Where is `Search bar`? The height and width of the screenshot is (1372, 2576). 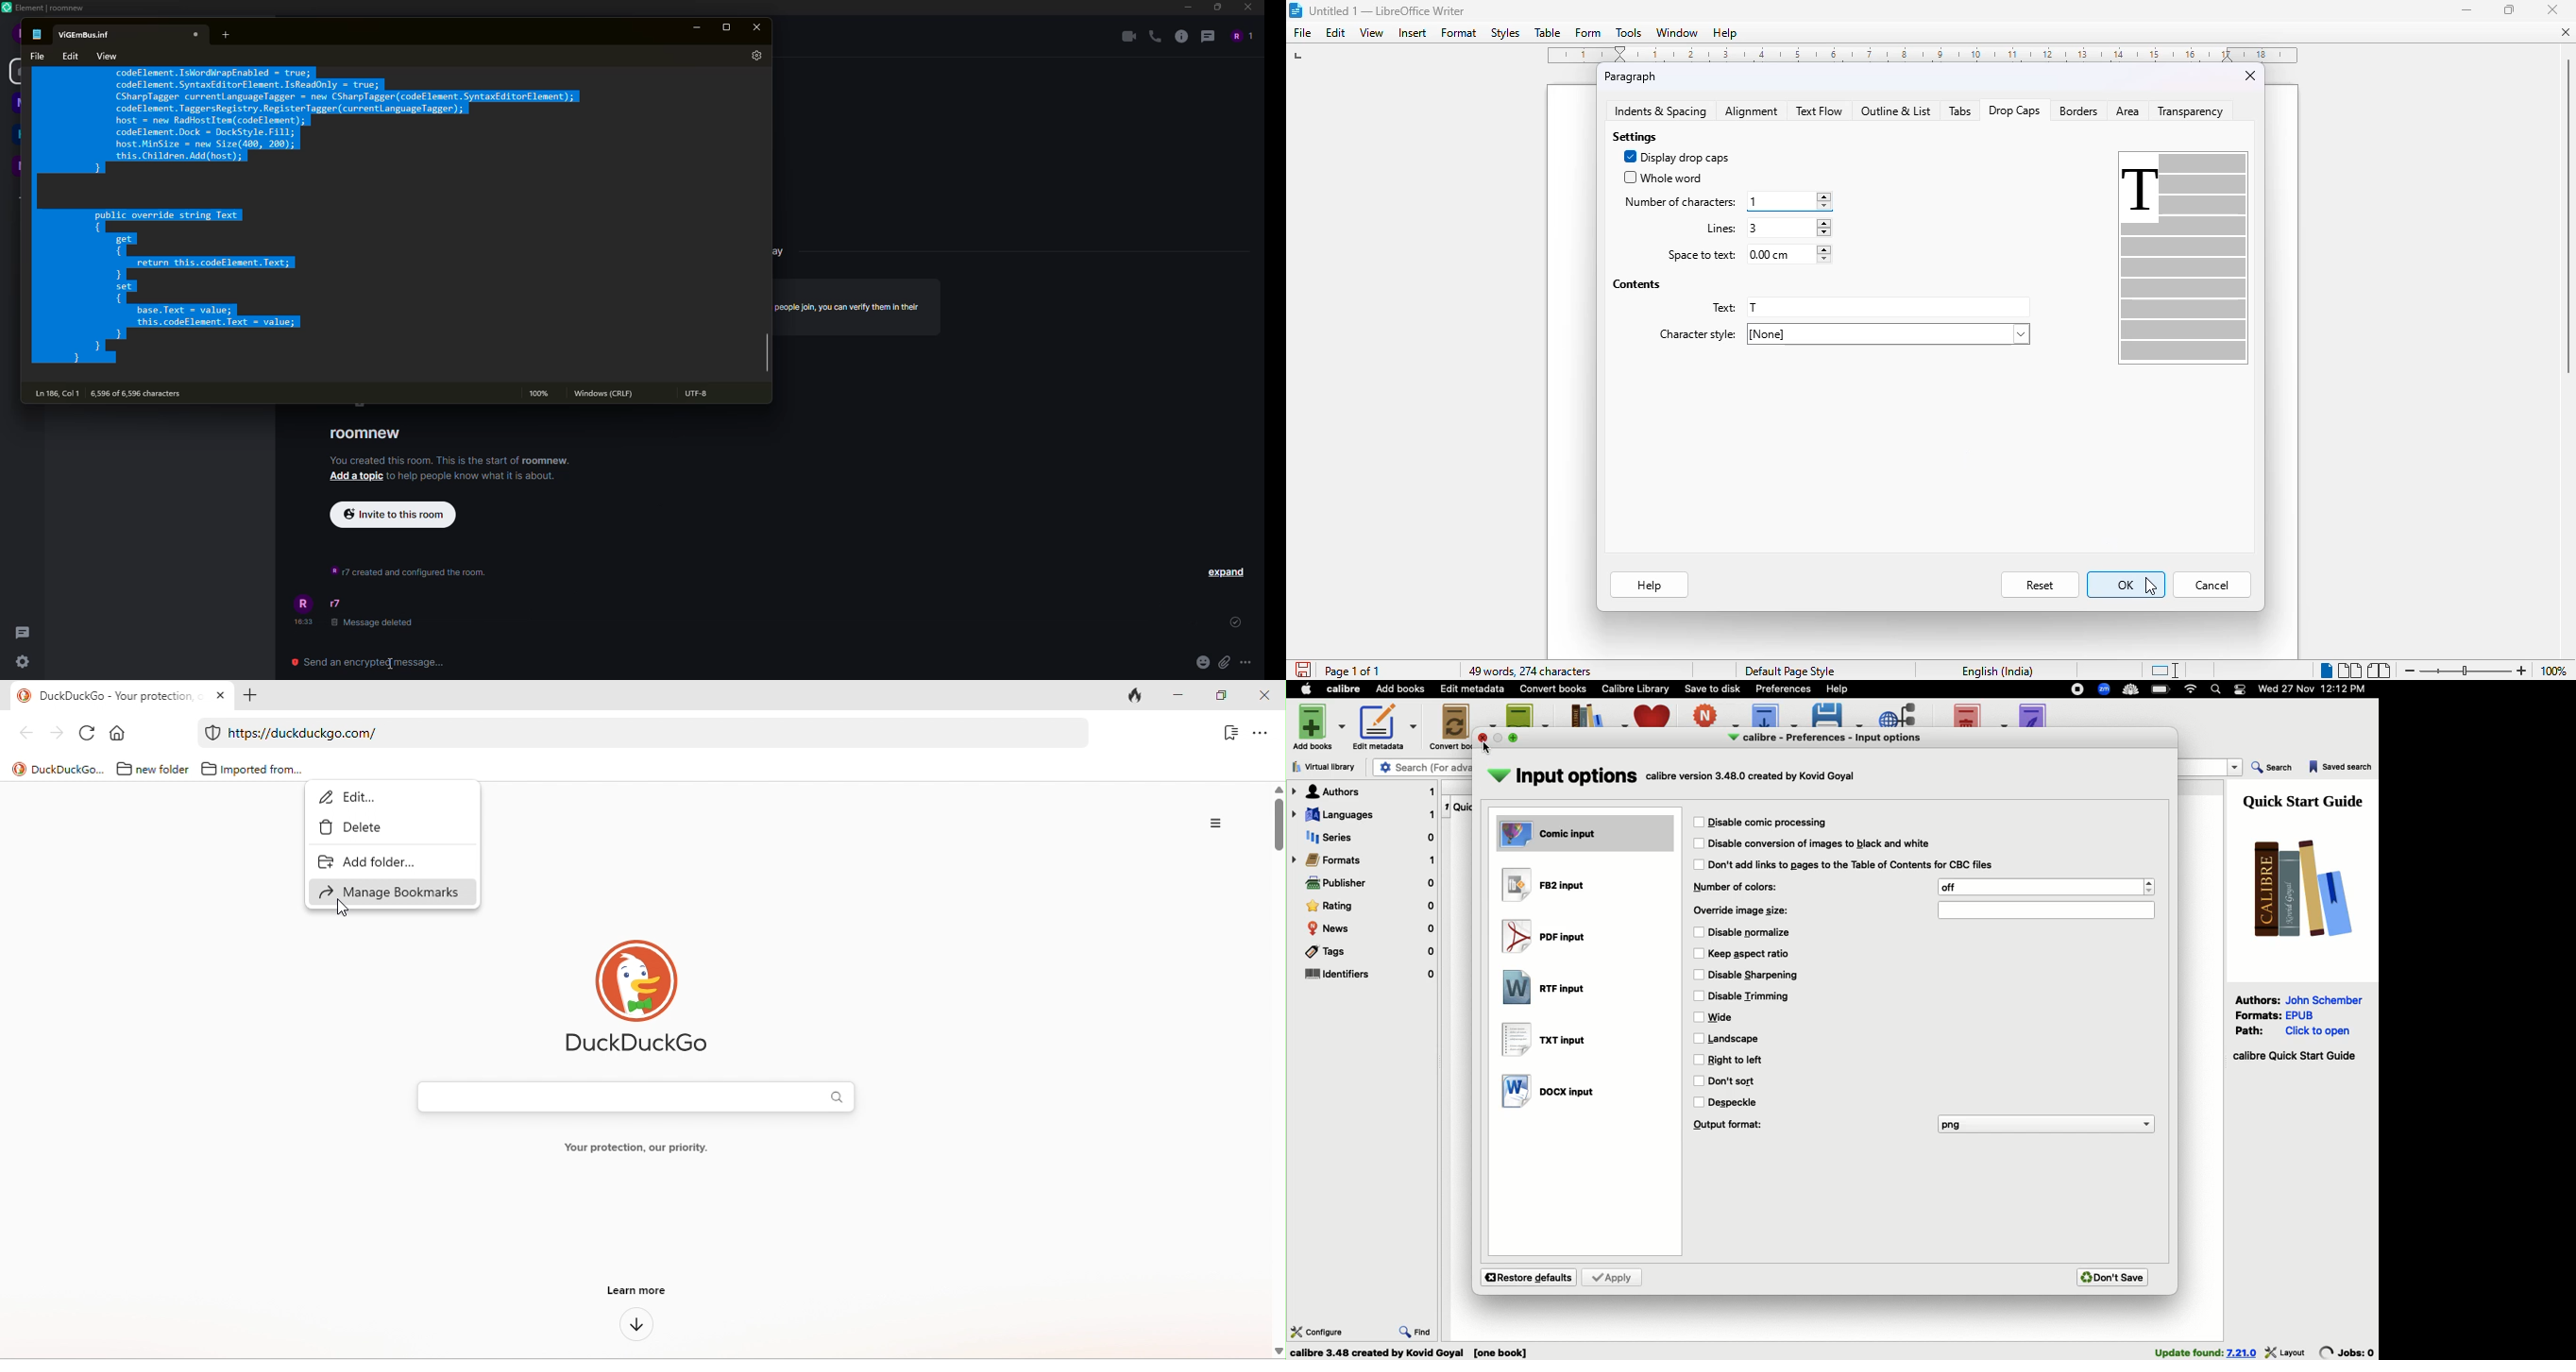 Search bar is located at coordinates (2217, 690).